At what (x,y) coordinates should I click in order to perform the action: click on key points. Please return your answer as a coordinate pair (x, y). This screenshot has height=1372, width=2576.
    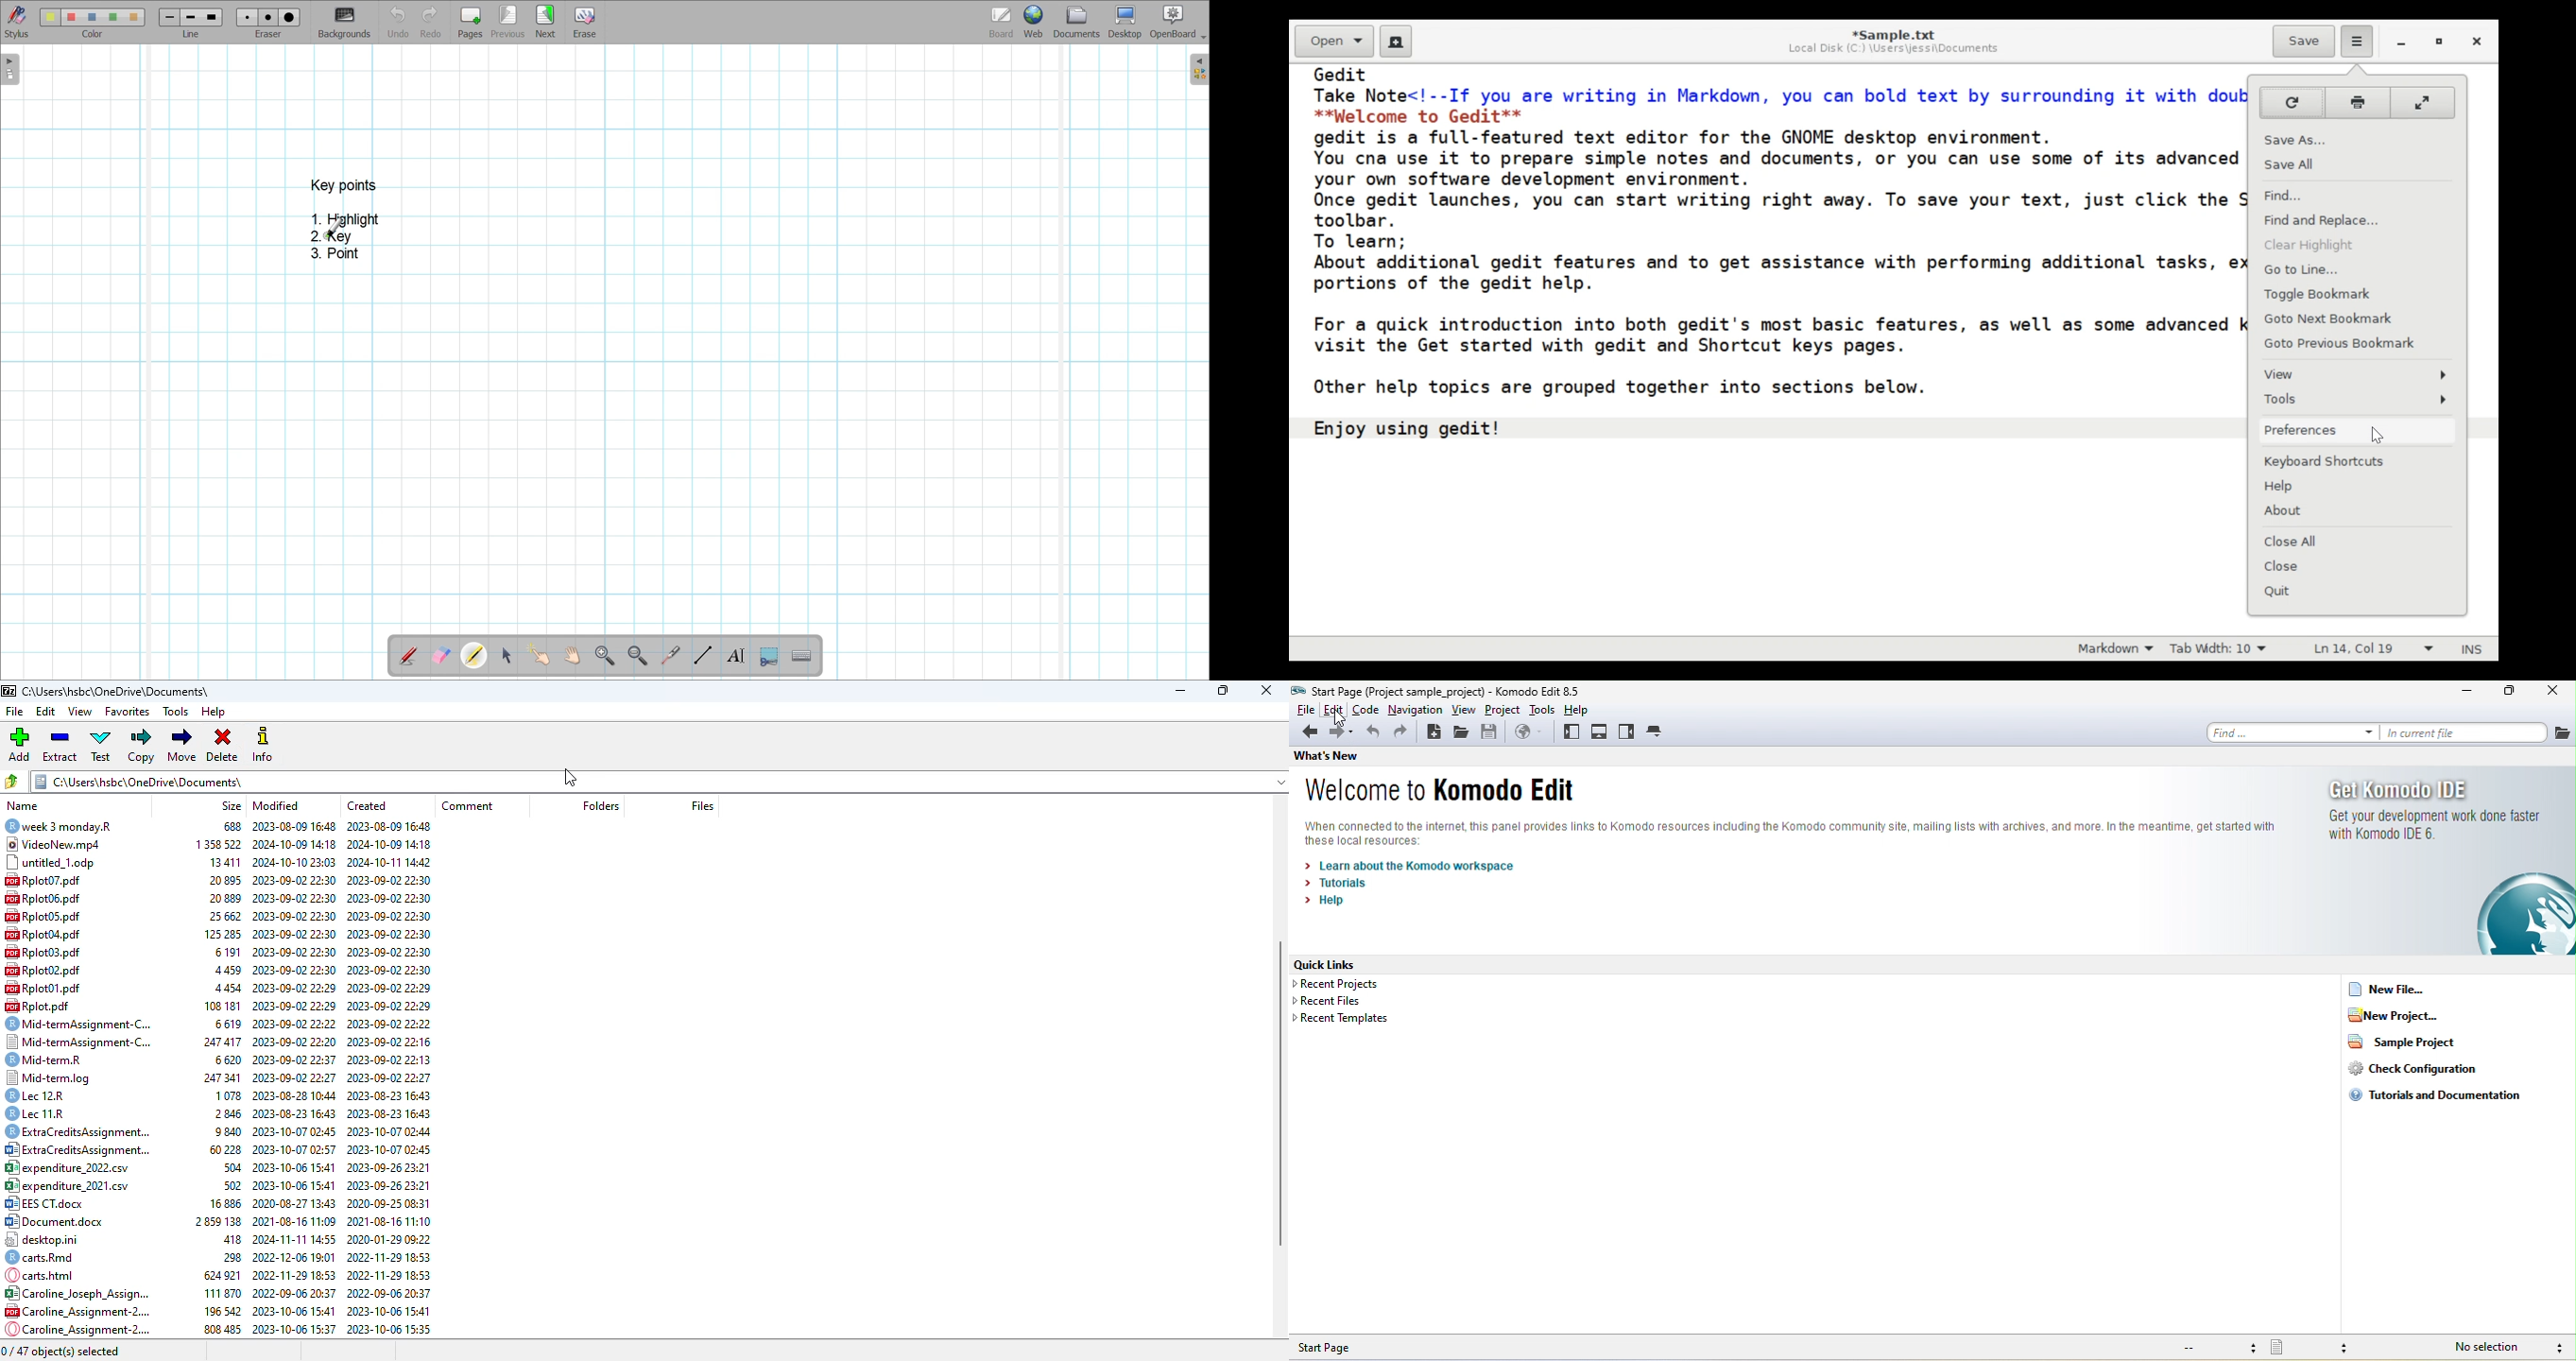
    Looking at the image, I should click on (344, 185).